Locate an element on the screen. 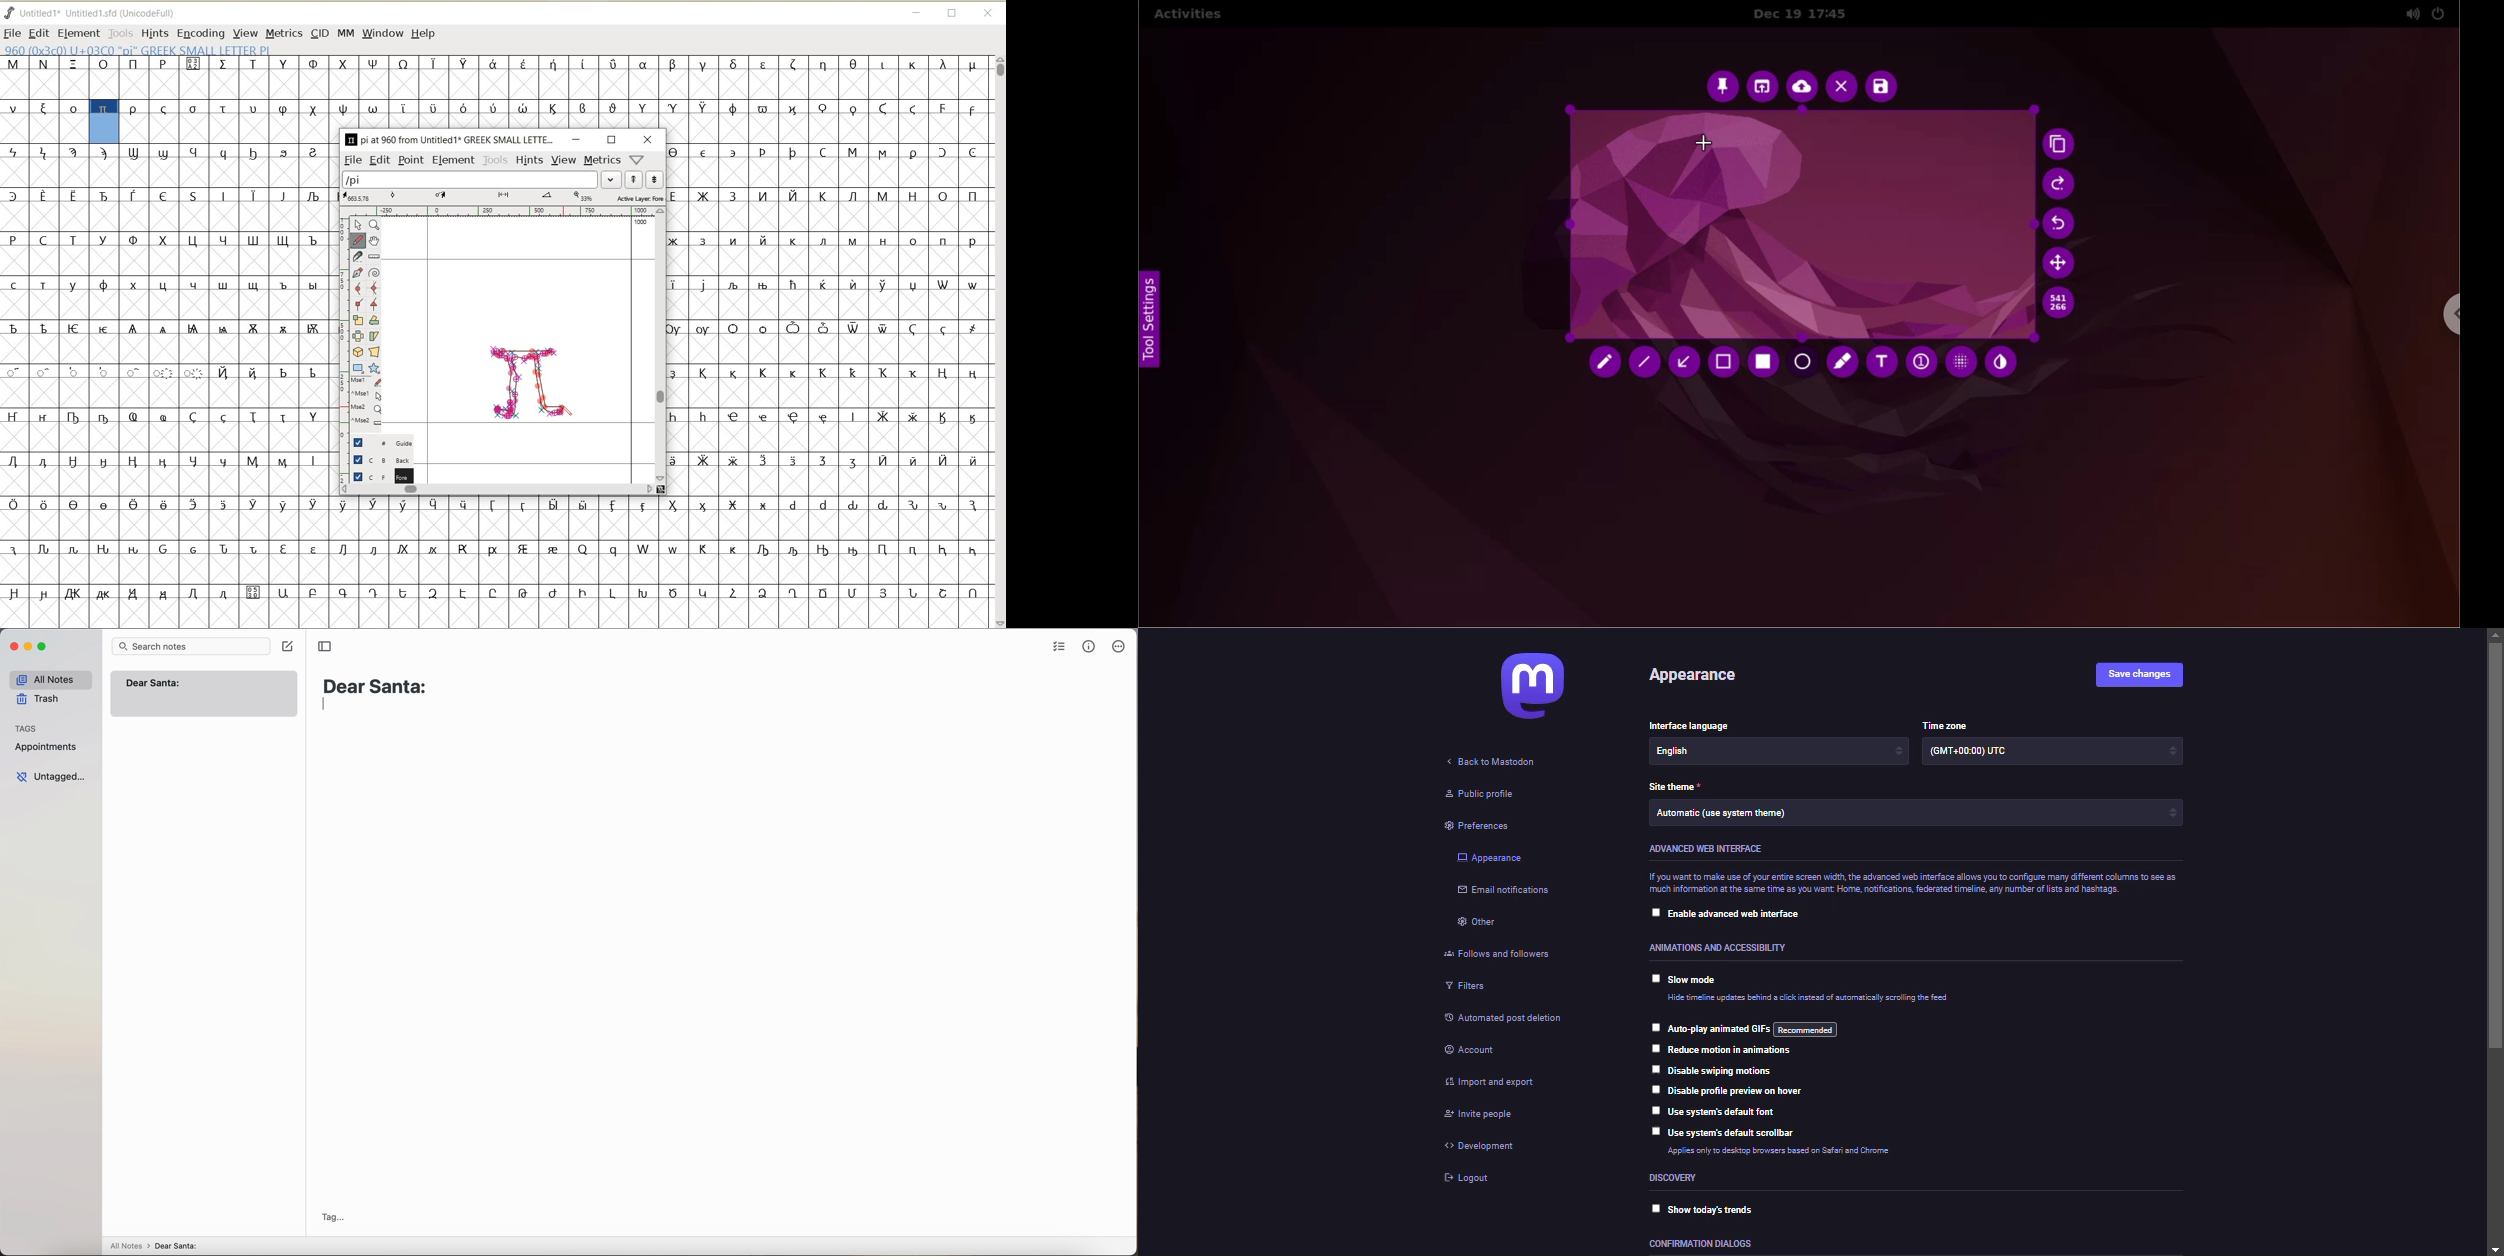  untagged is located at coordinates (56, 777).